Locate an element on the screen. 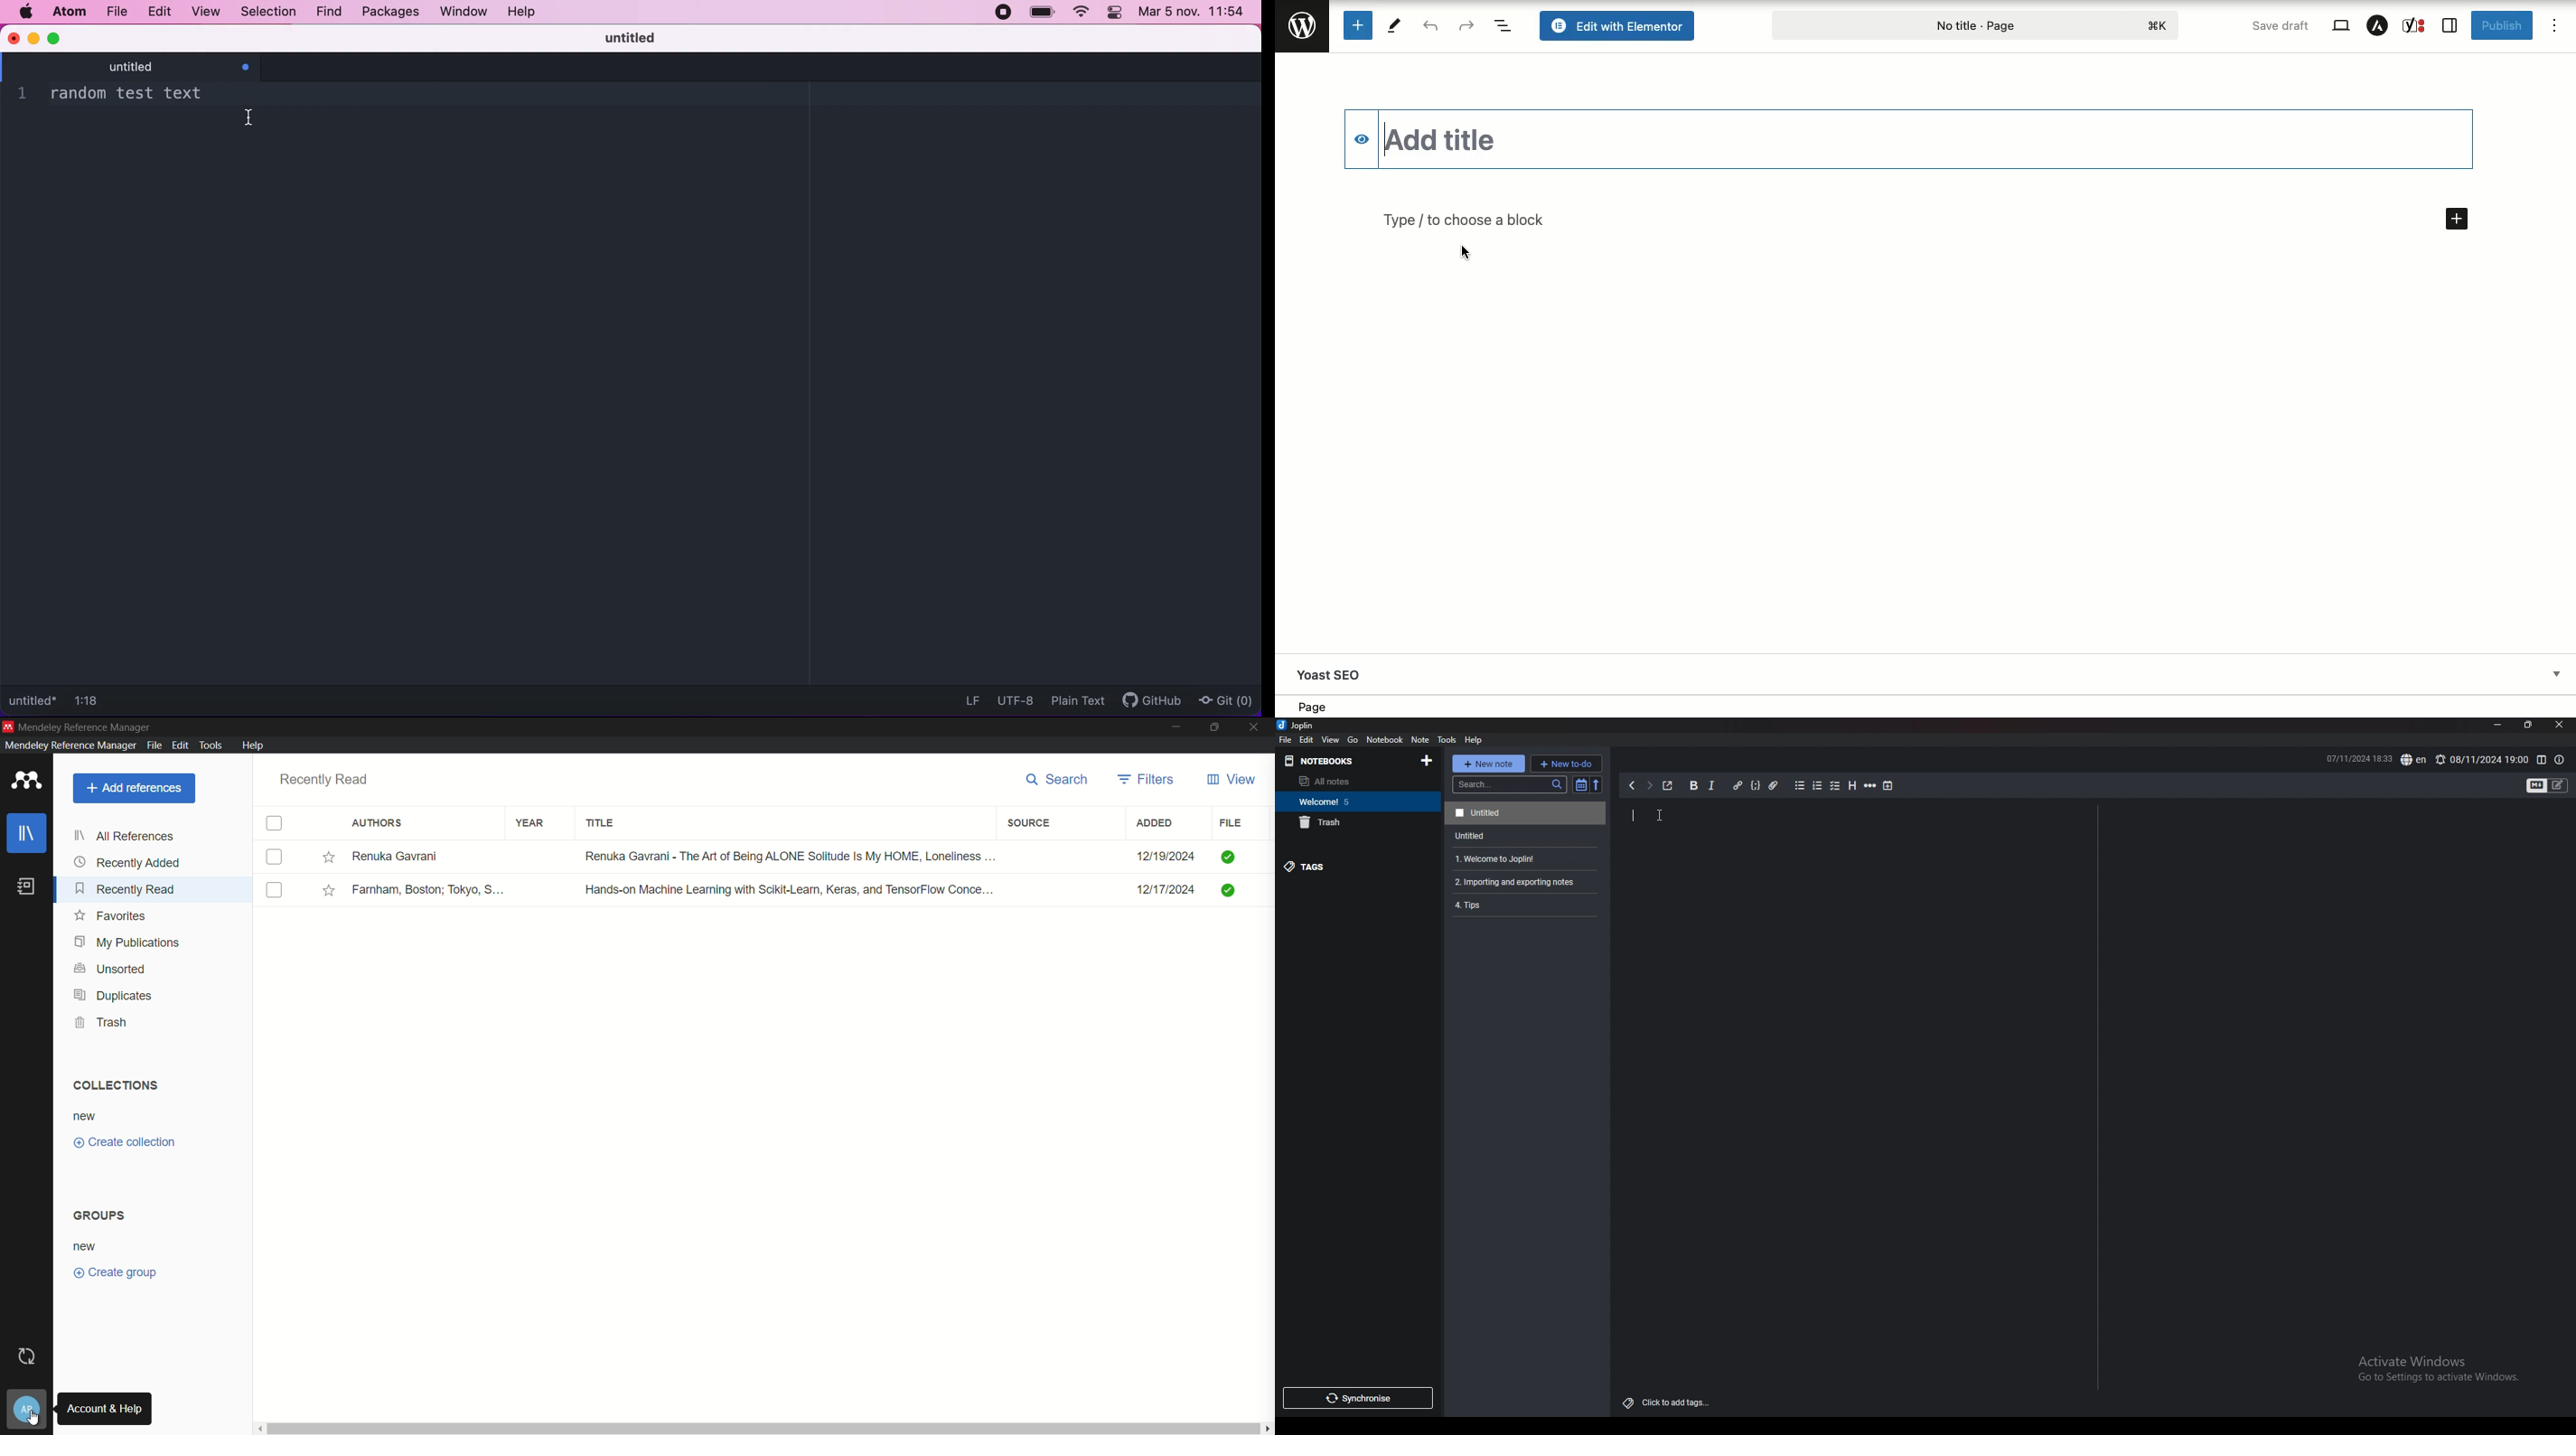 Image resolution: width=2576 pixels, height=1456 pixels. Add new block is located at coordinates (1356, 25).